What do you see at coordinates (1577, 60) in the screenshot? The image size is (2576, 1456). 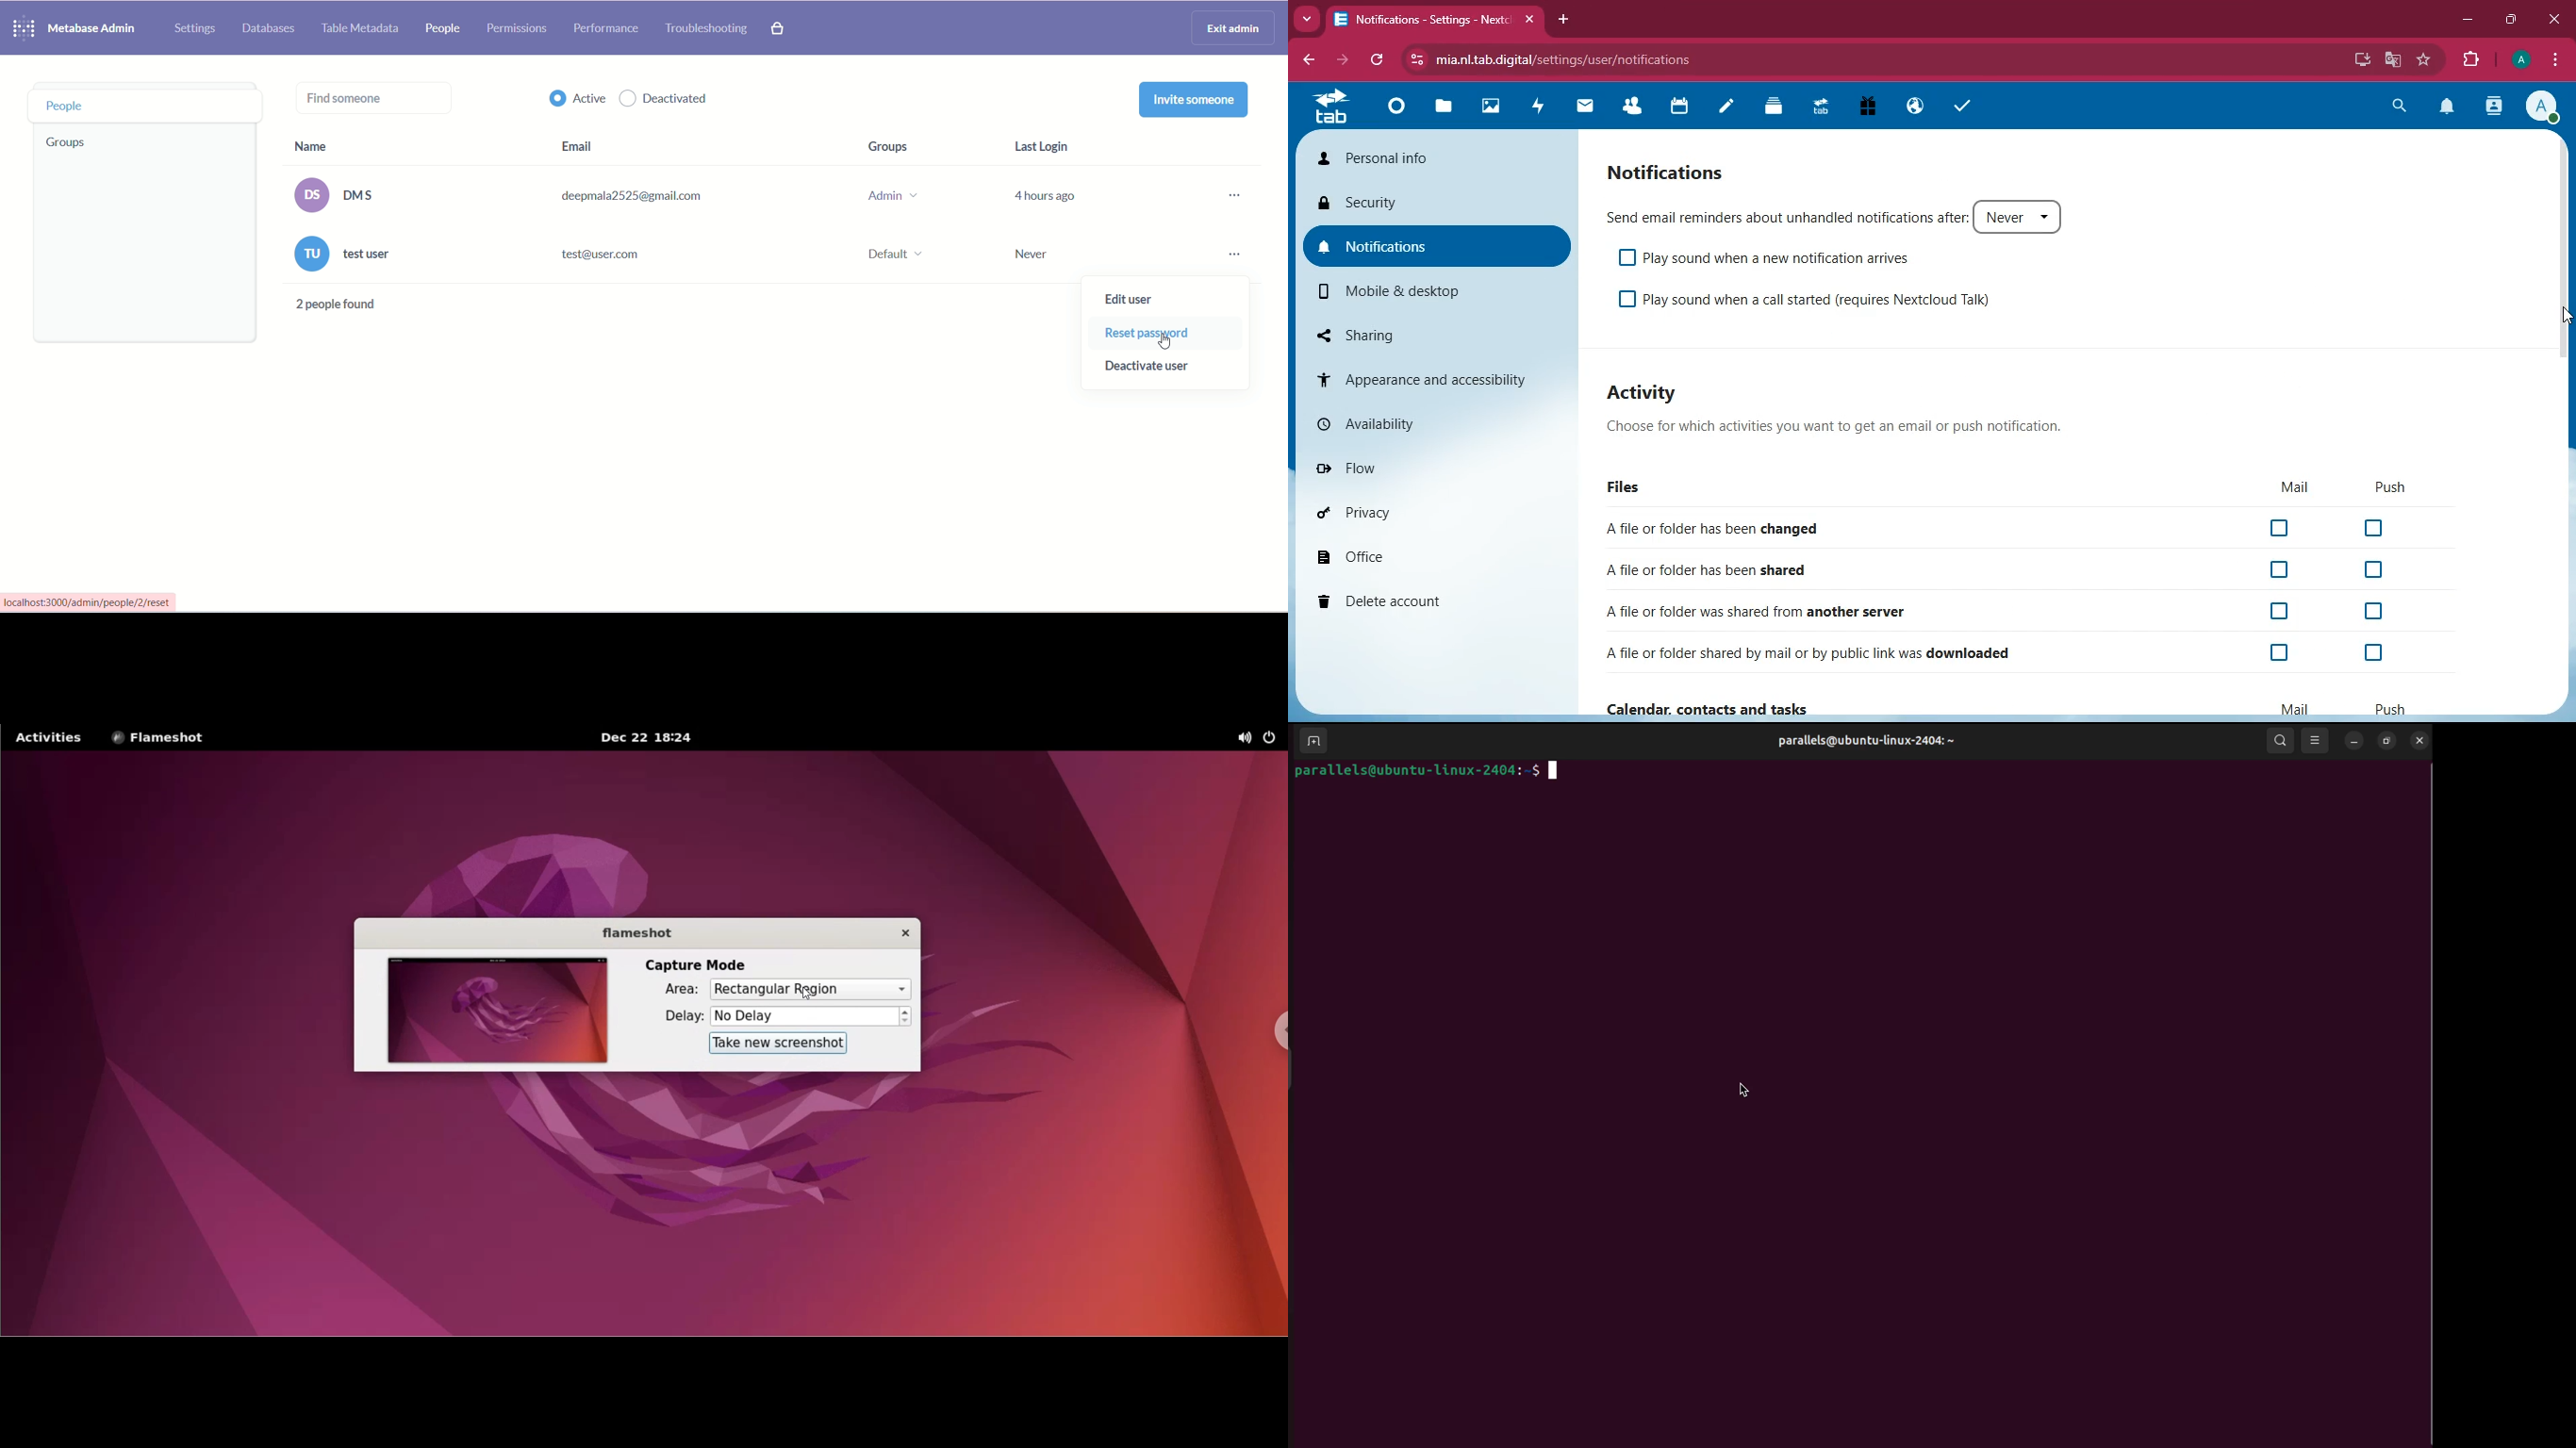 I see `mia.nl.tab.digital/settings/user/notifications` at bounding box center [1577, 60].